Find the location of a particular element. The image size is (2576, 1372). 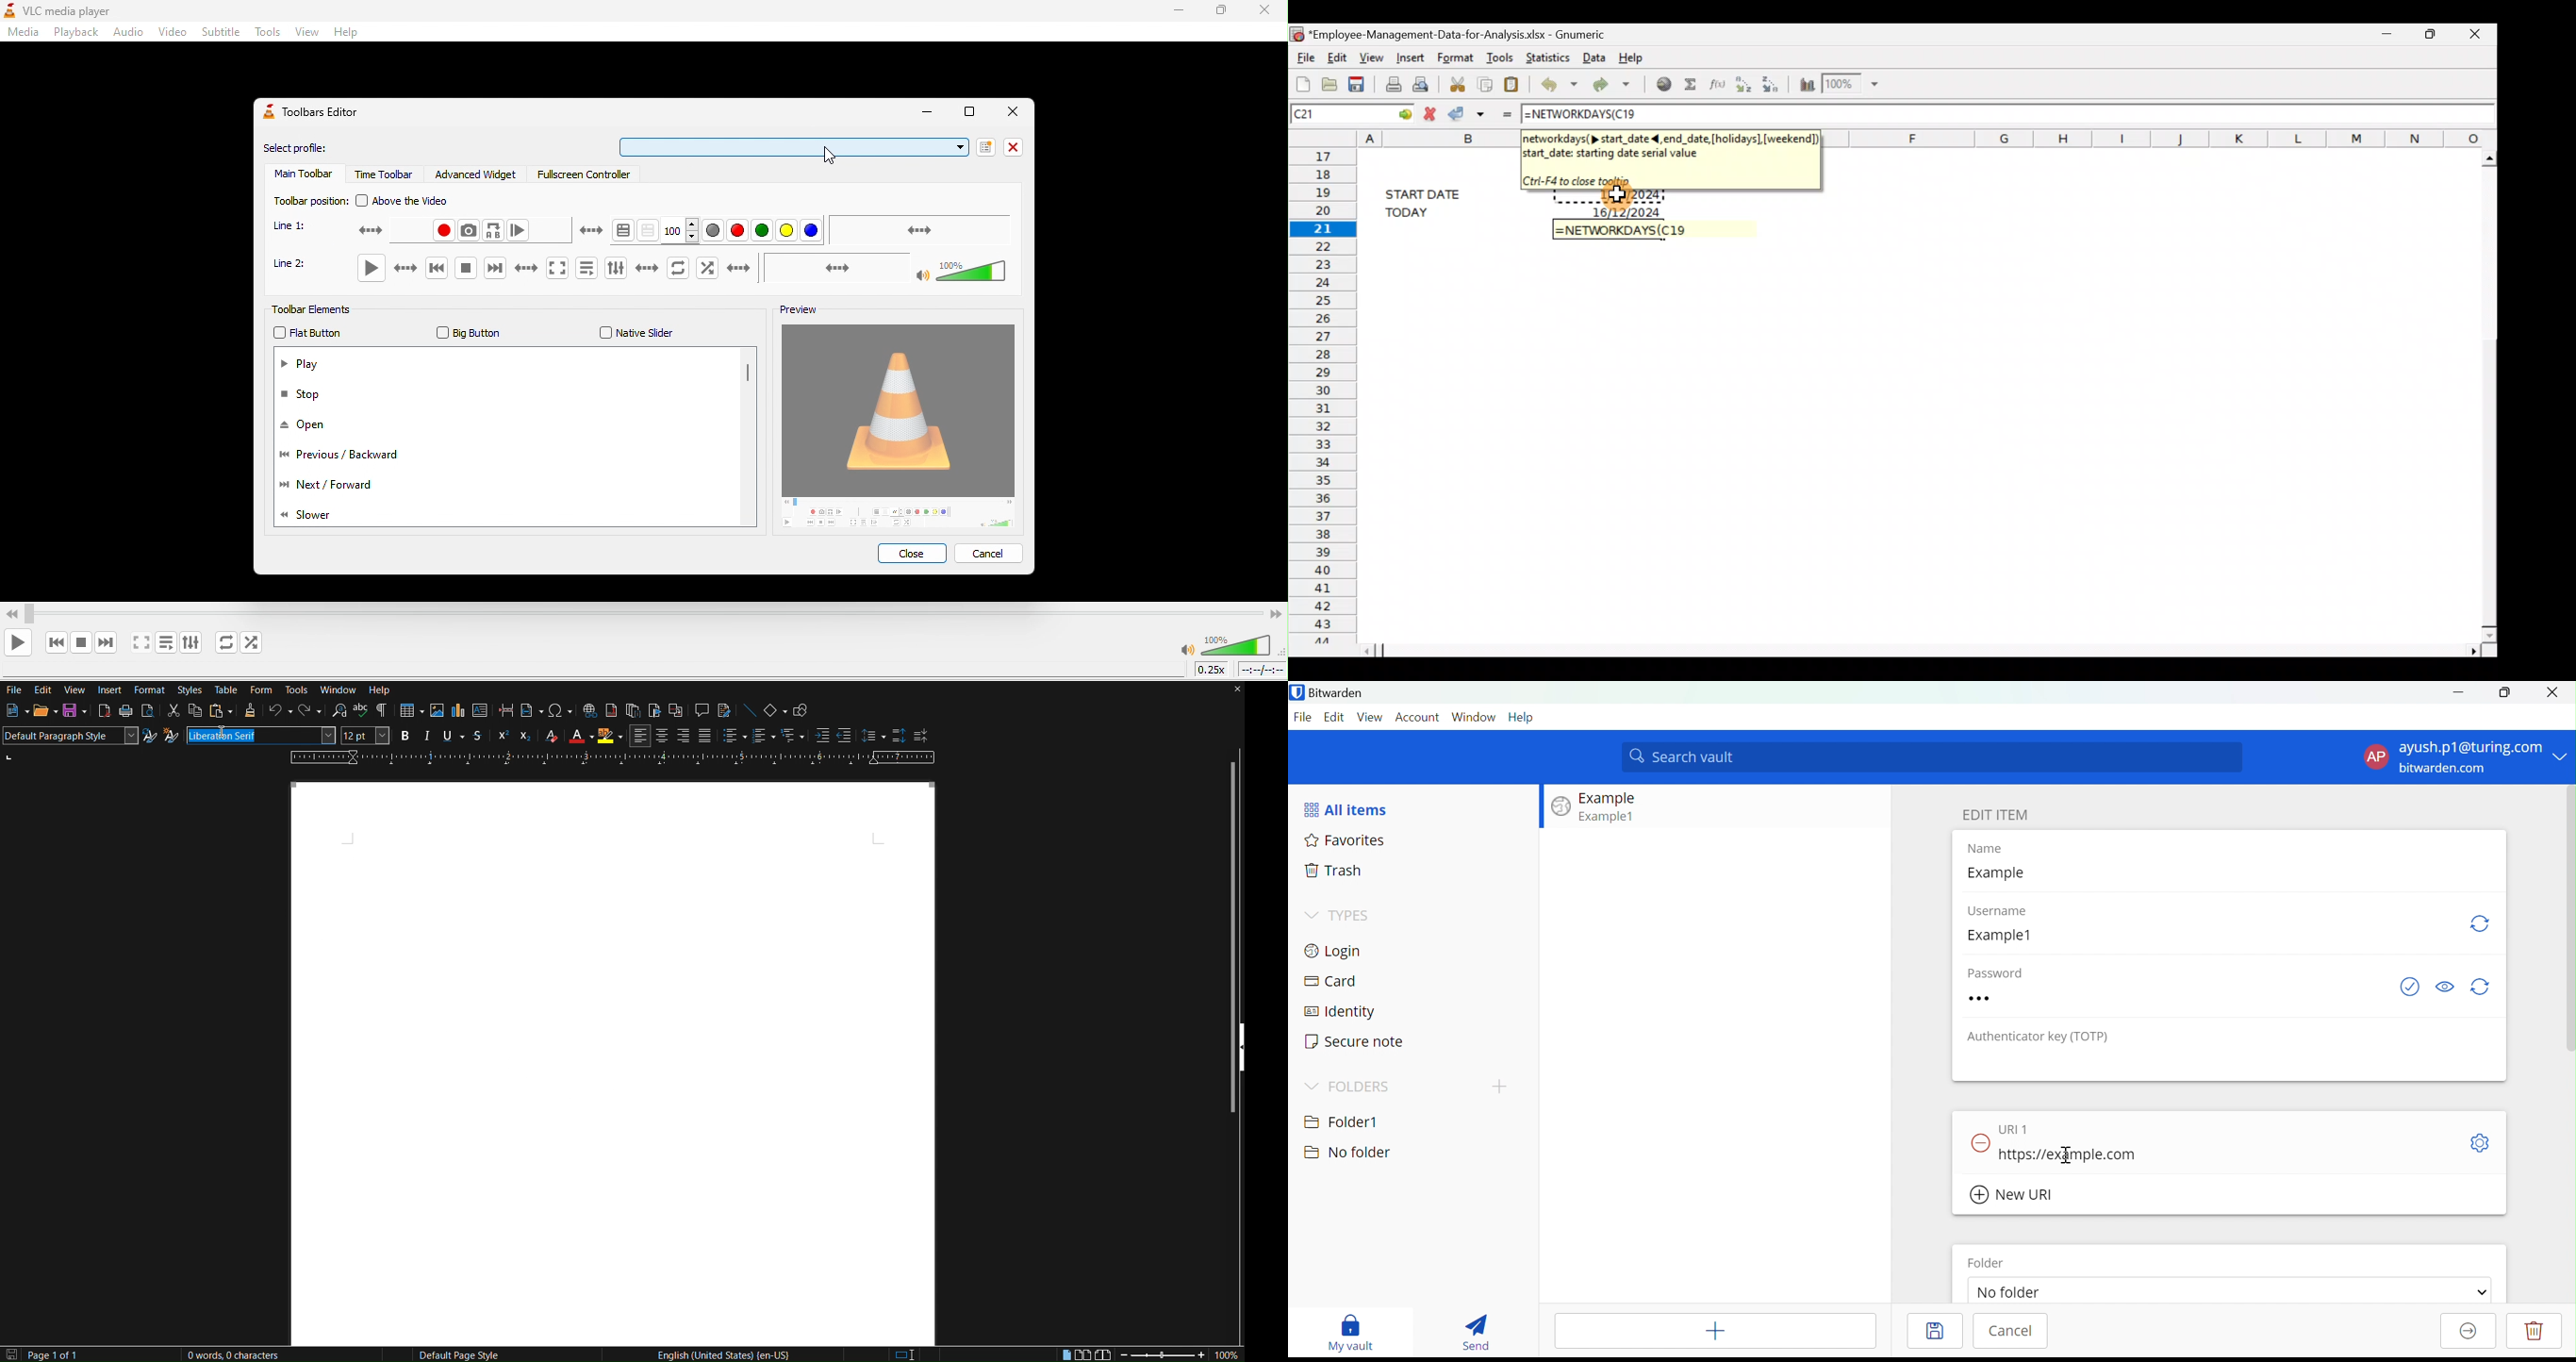

vlc media player is located at coordinates (91, 9).